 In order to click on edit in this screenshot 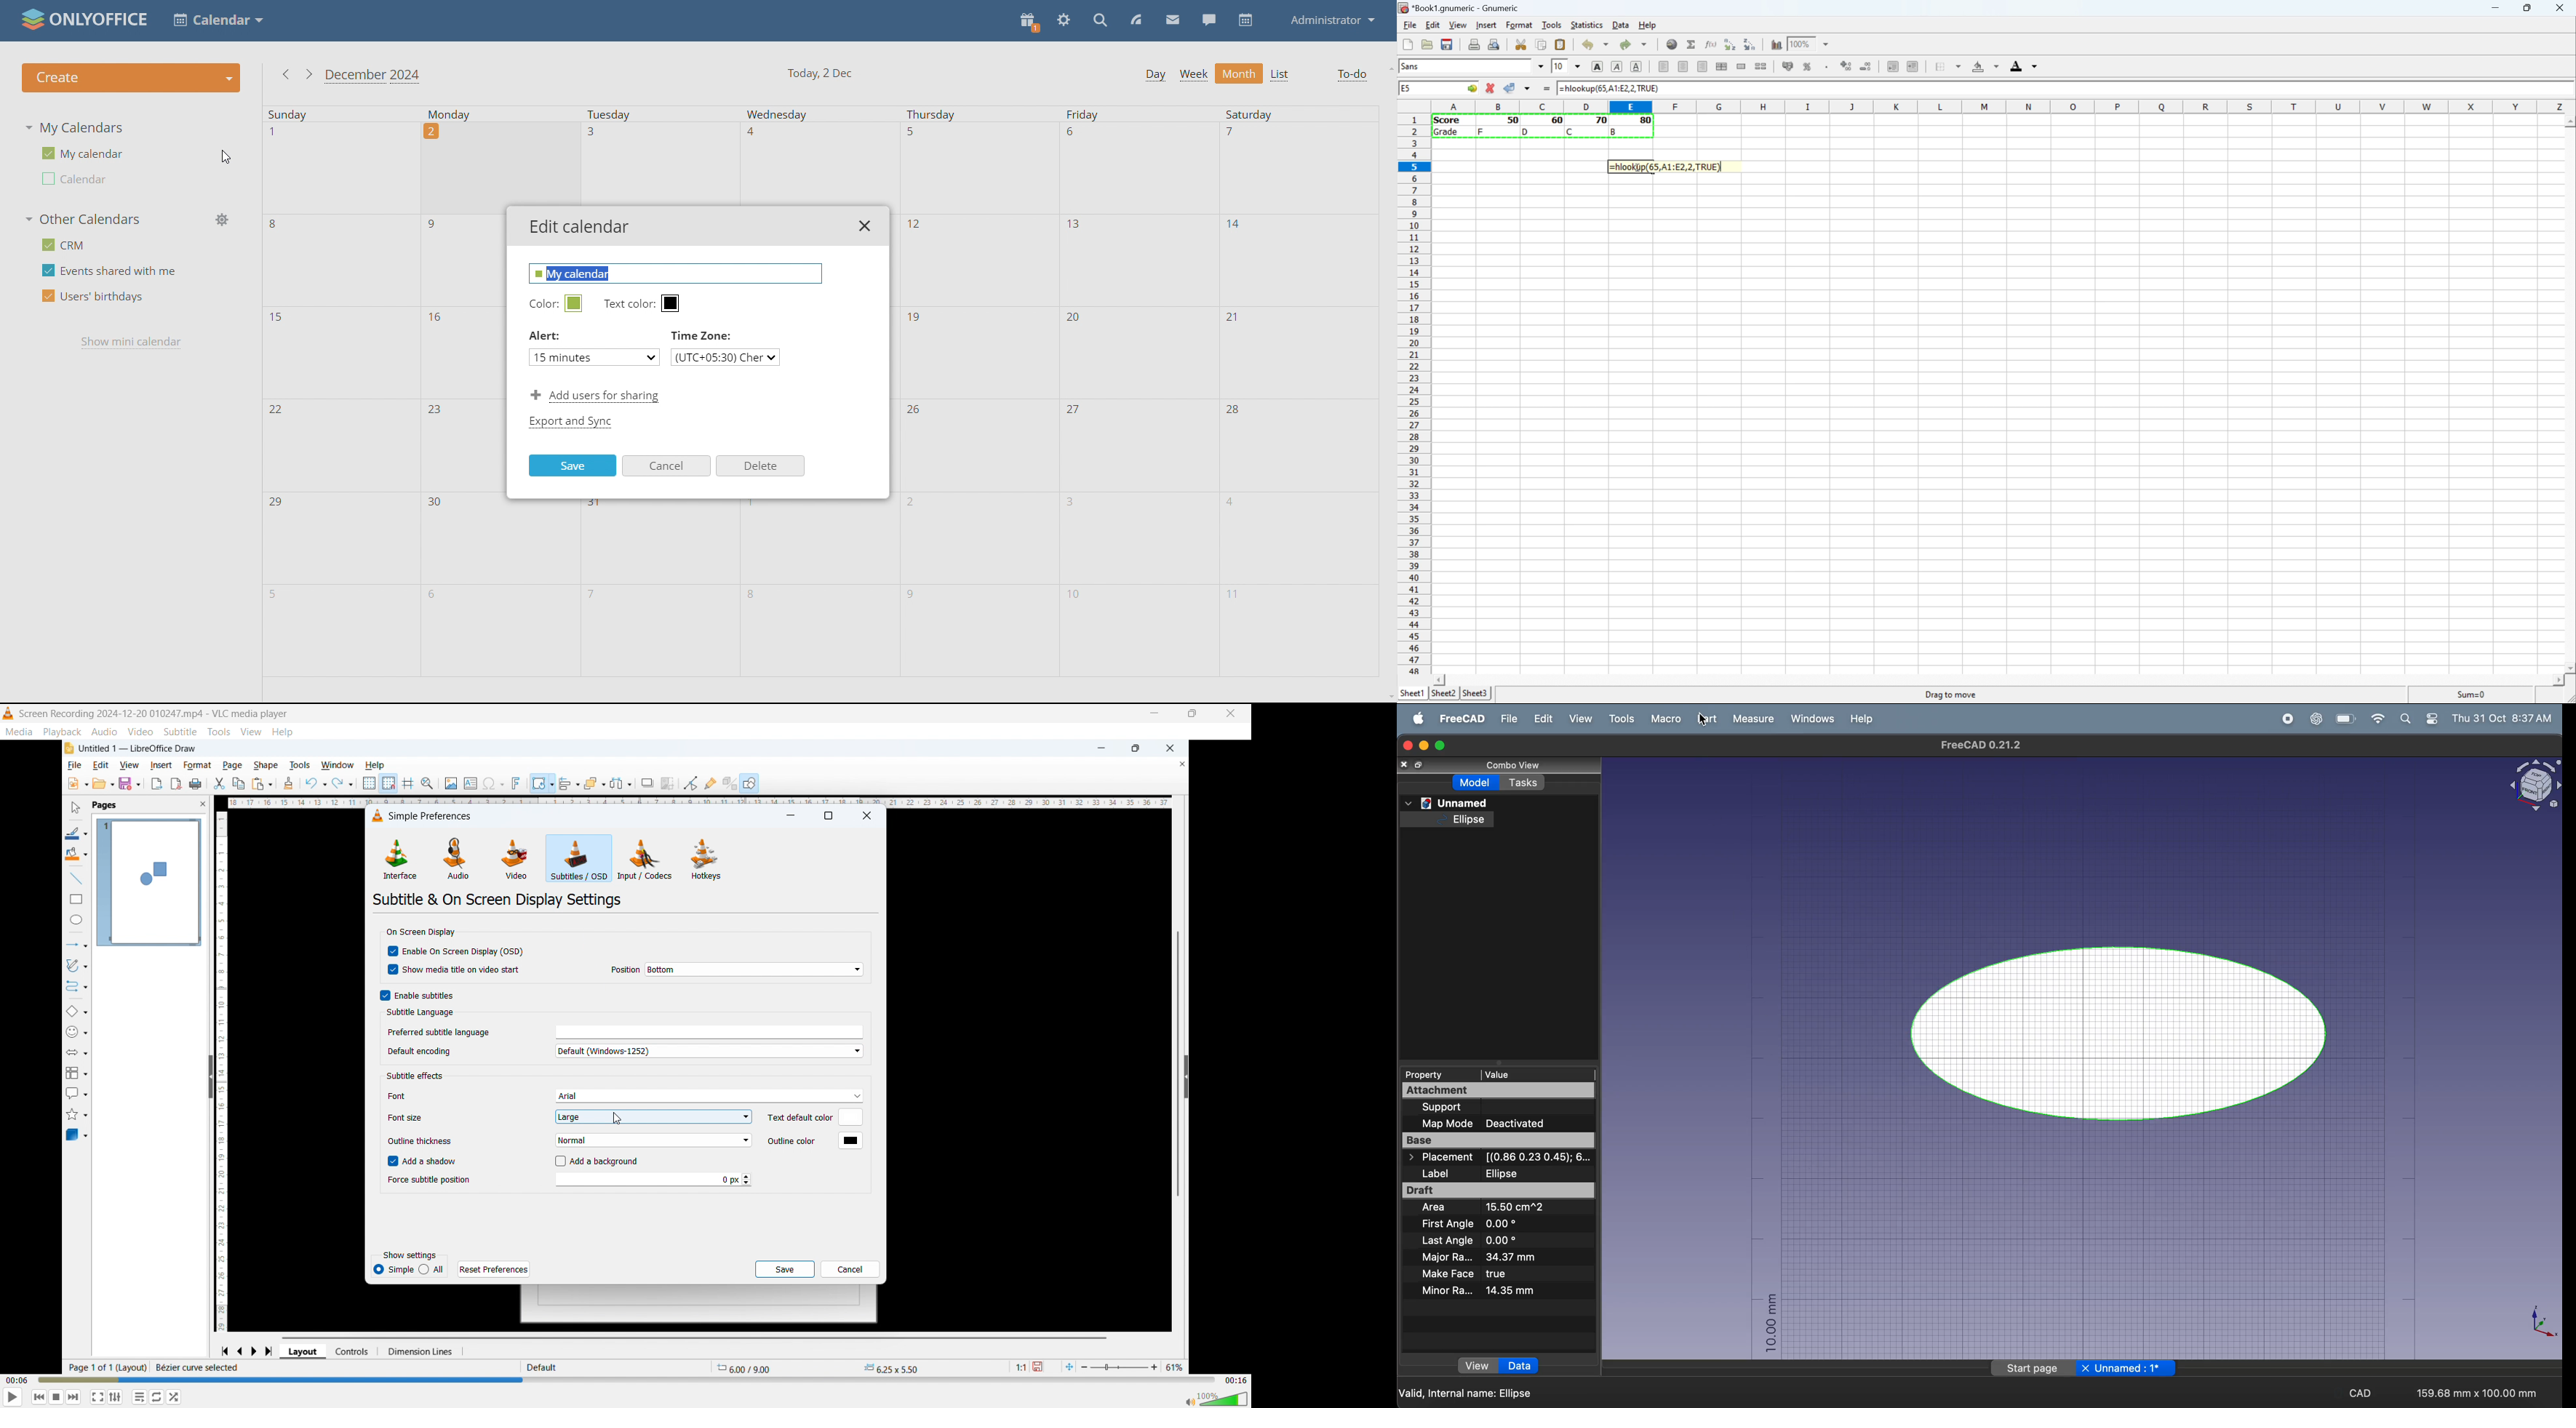, I will do `click(1541, 720)`.